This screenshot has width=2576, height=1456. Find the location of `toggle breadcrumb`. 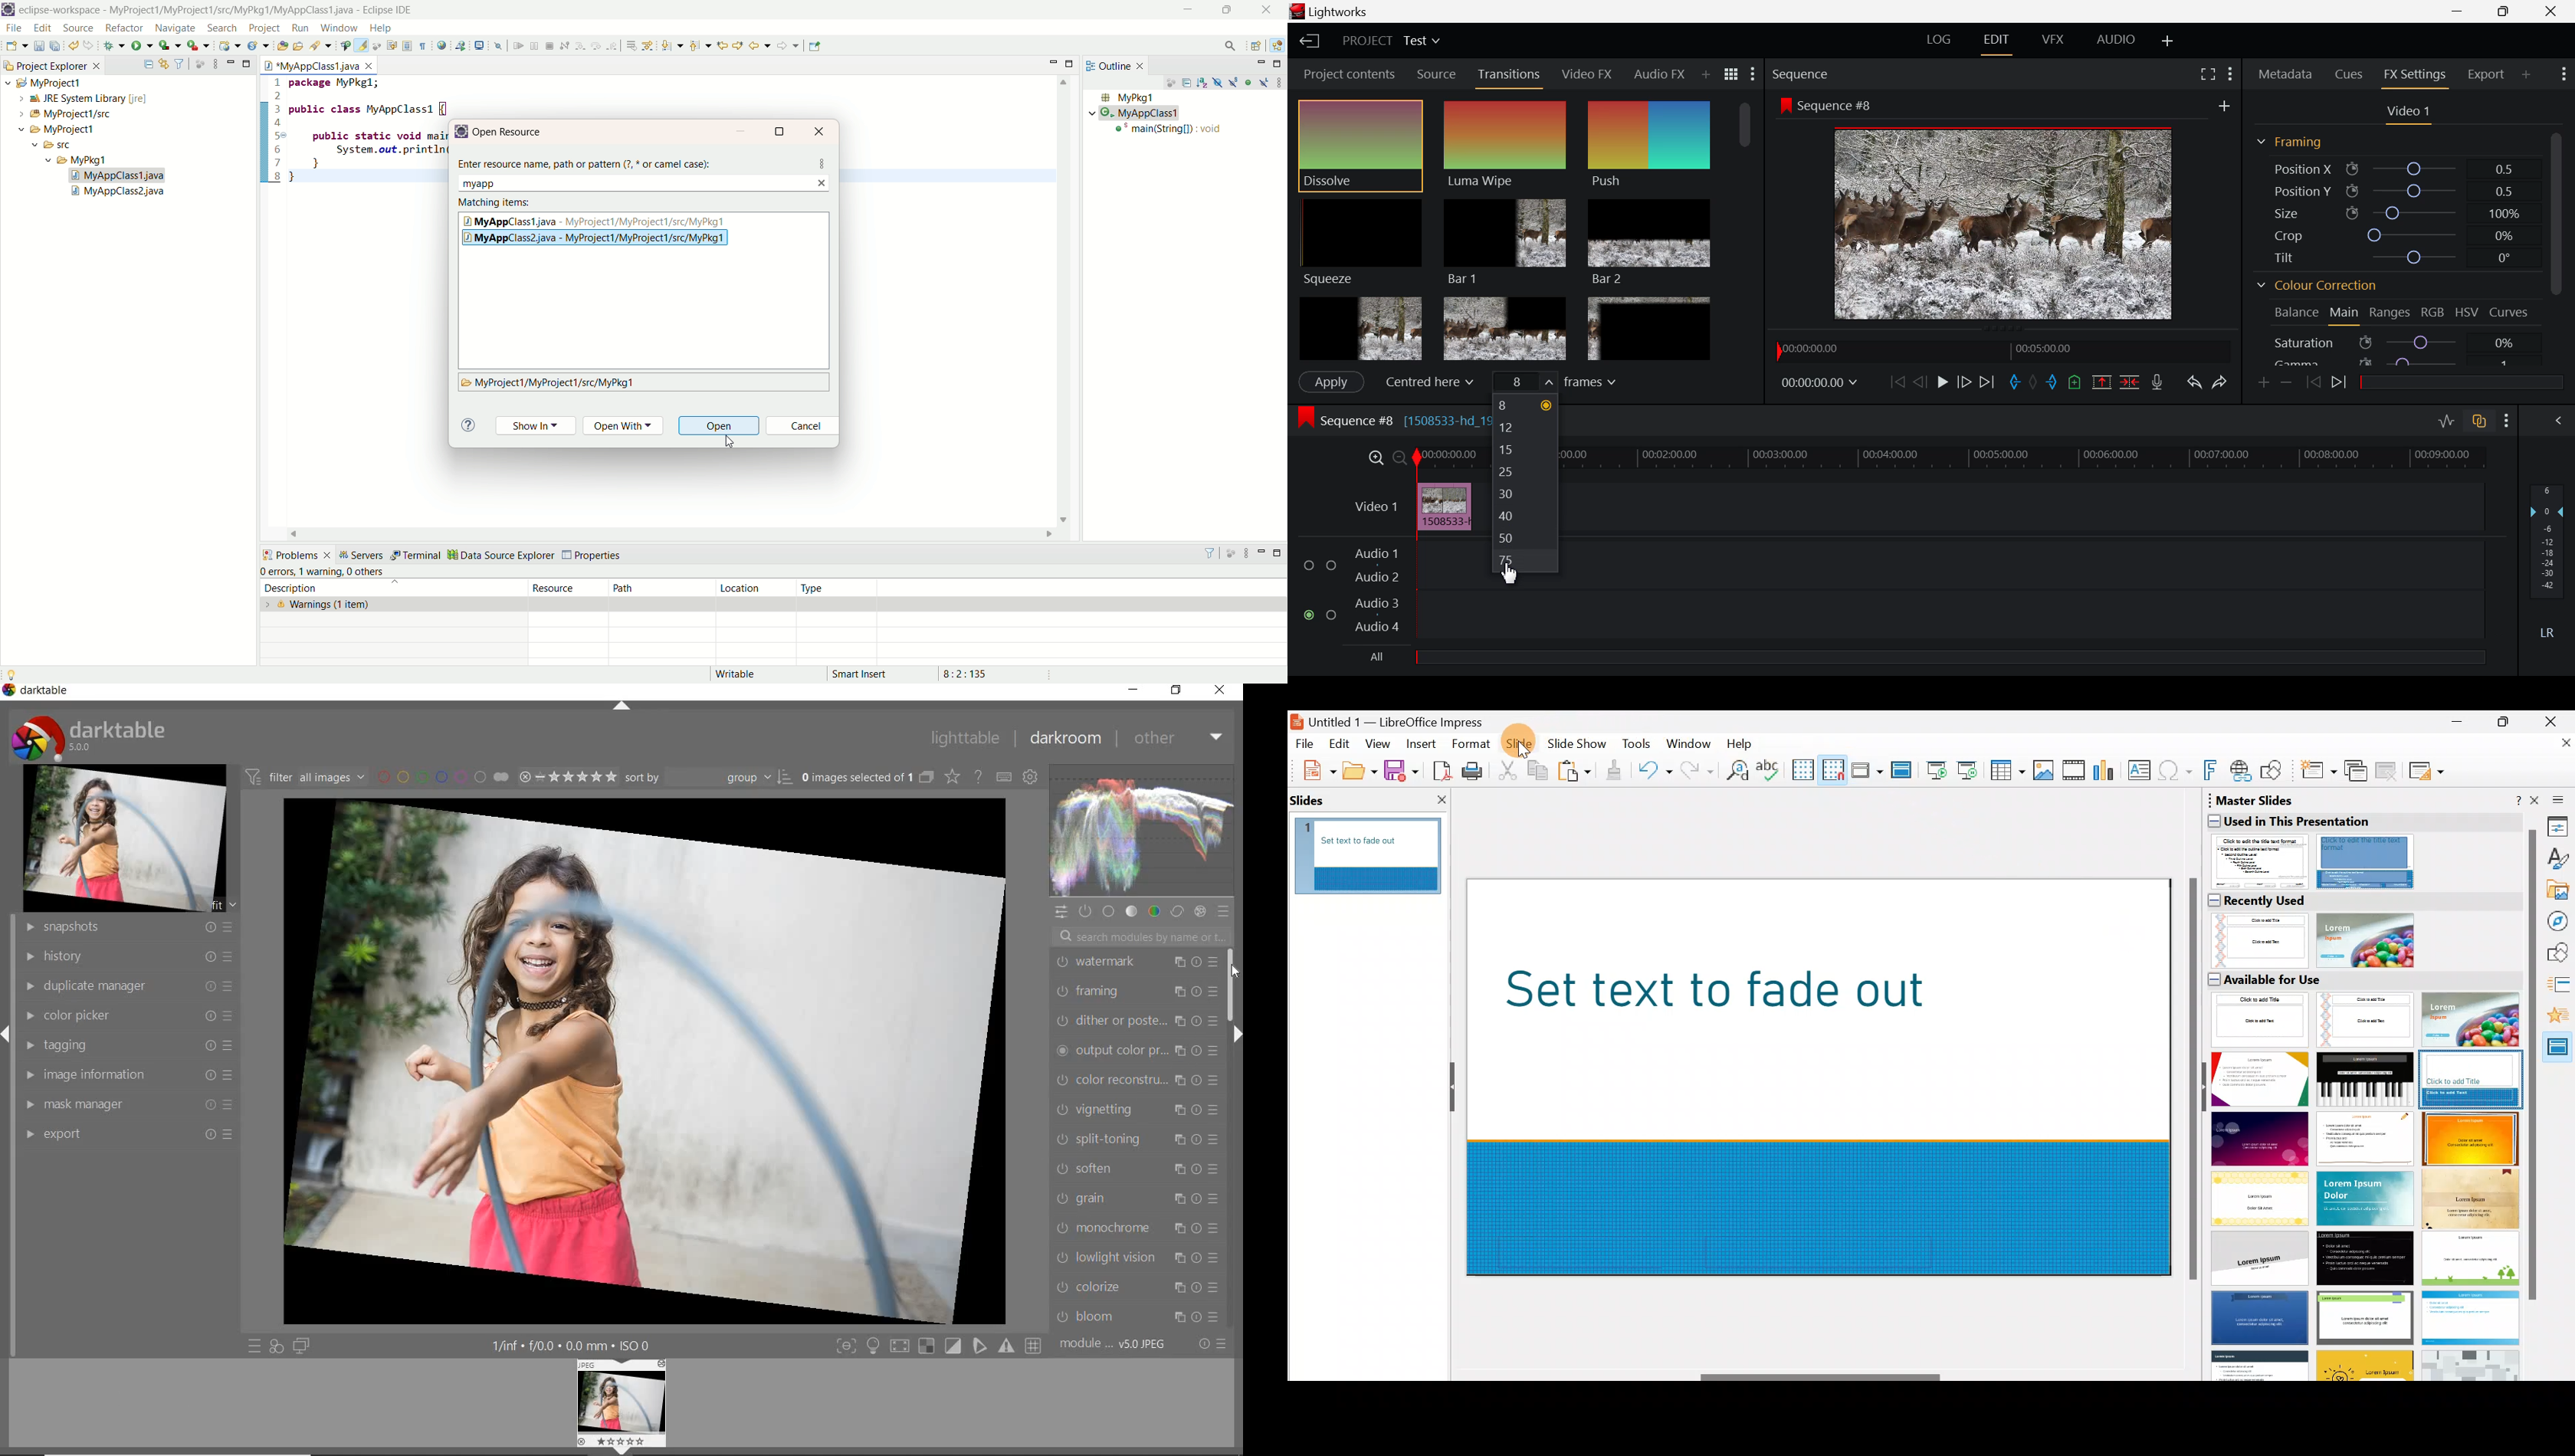

toggle breadcrumb is located at coordinates (344, 46).